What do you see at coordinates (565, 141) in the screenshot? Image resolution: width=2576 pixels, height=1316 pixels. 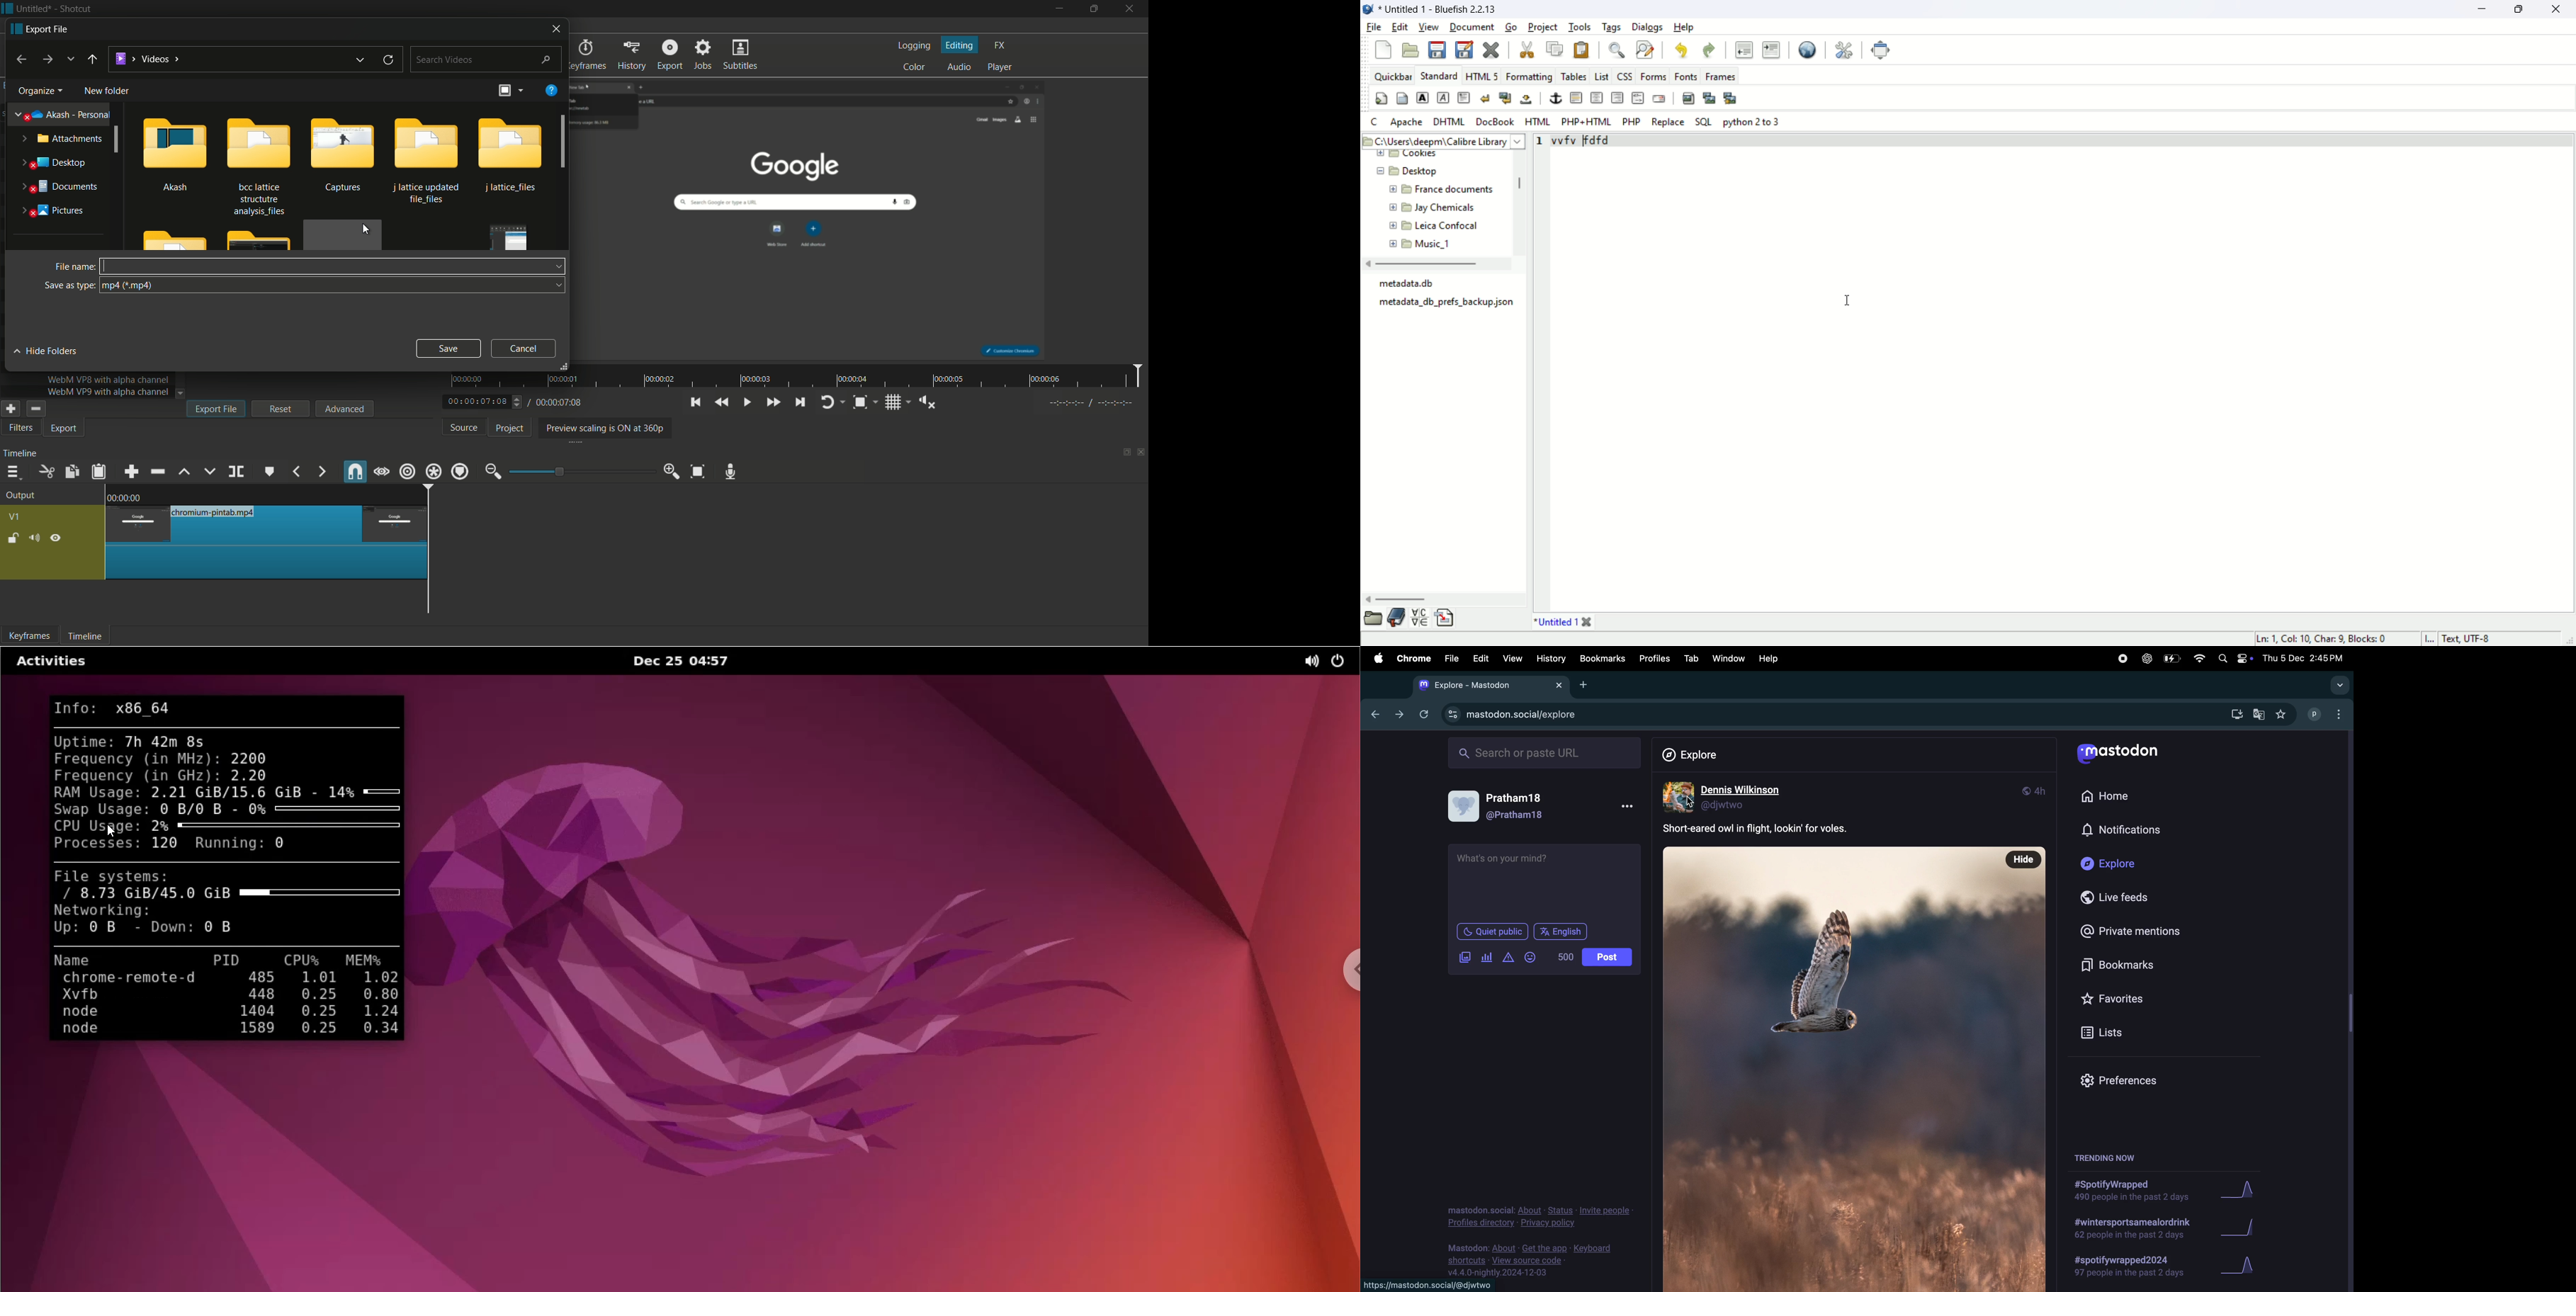 I see `scroll bar` at bounding box center [565, 141].